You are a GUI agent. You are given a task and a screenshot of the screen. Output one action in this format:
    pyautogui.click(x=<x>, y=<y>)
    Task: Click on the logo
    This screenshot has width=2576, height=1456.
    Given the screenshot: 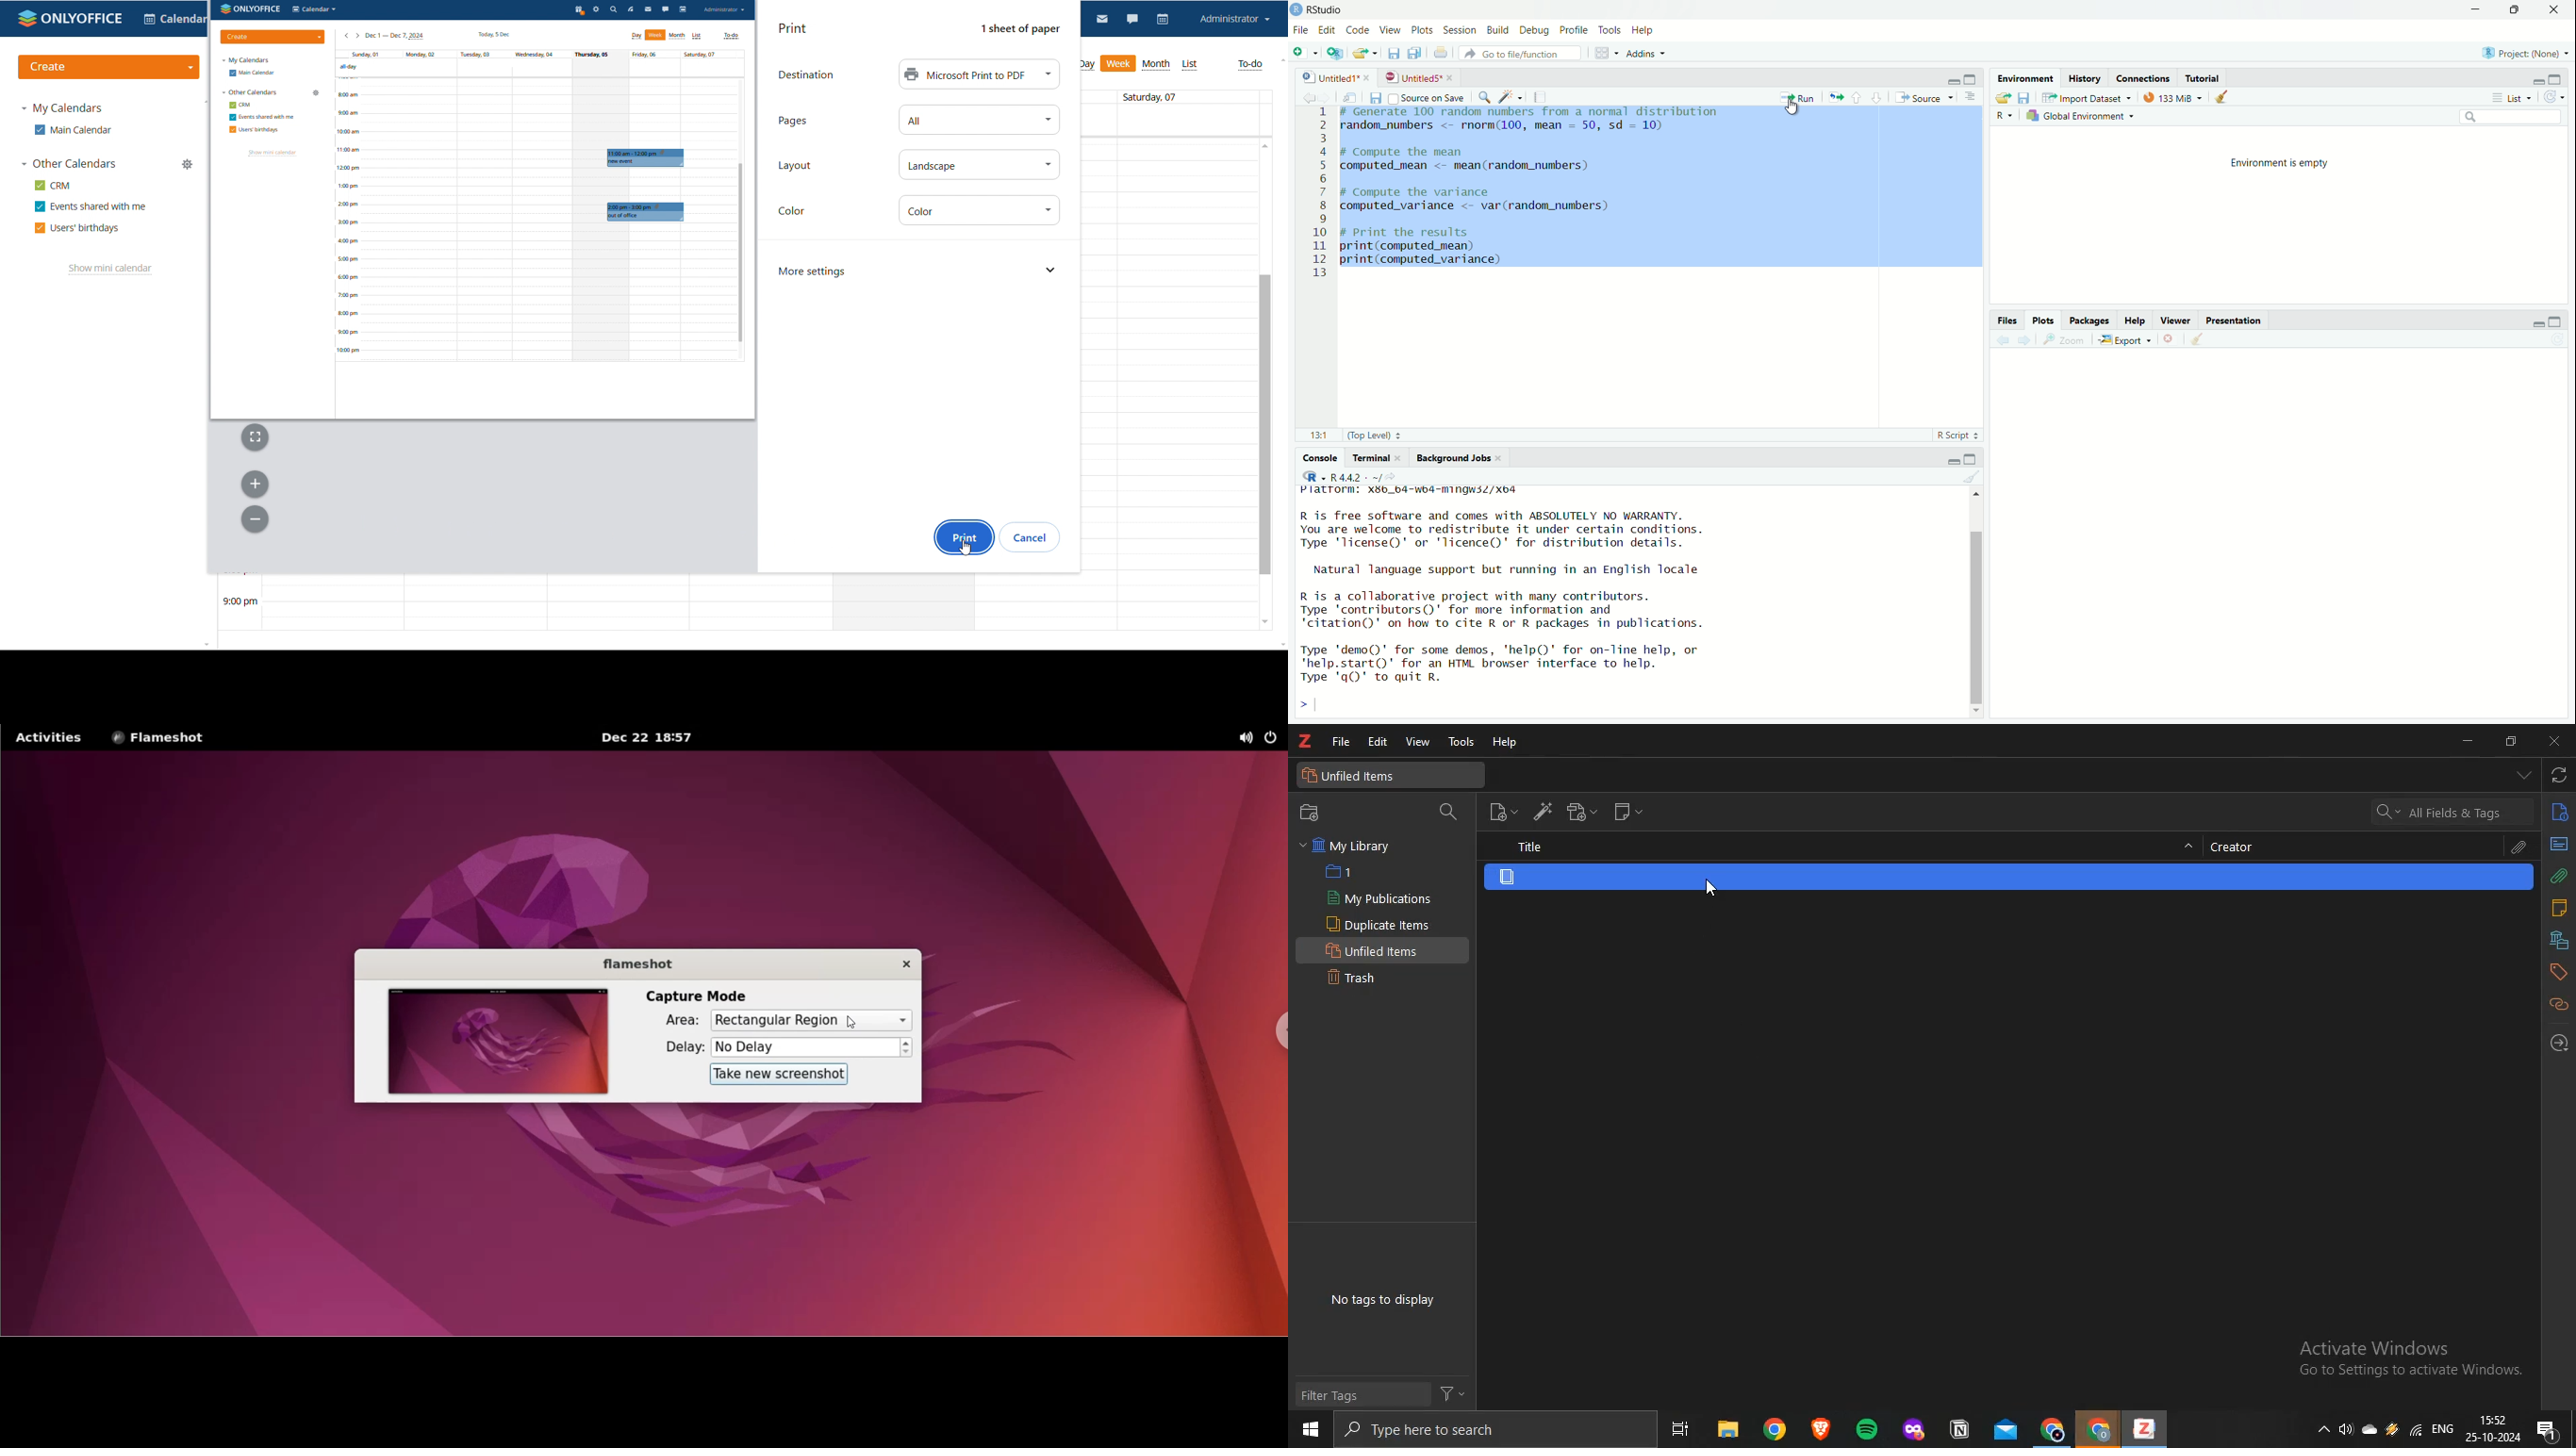 What is the action you would take?
    pyautogui.click(x=1296, y=9)
    